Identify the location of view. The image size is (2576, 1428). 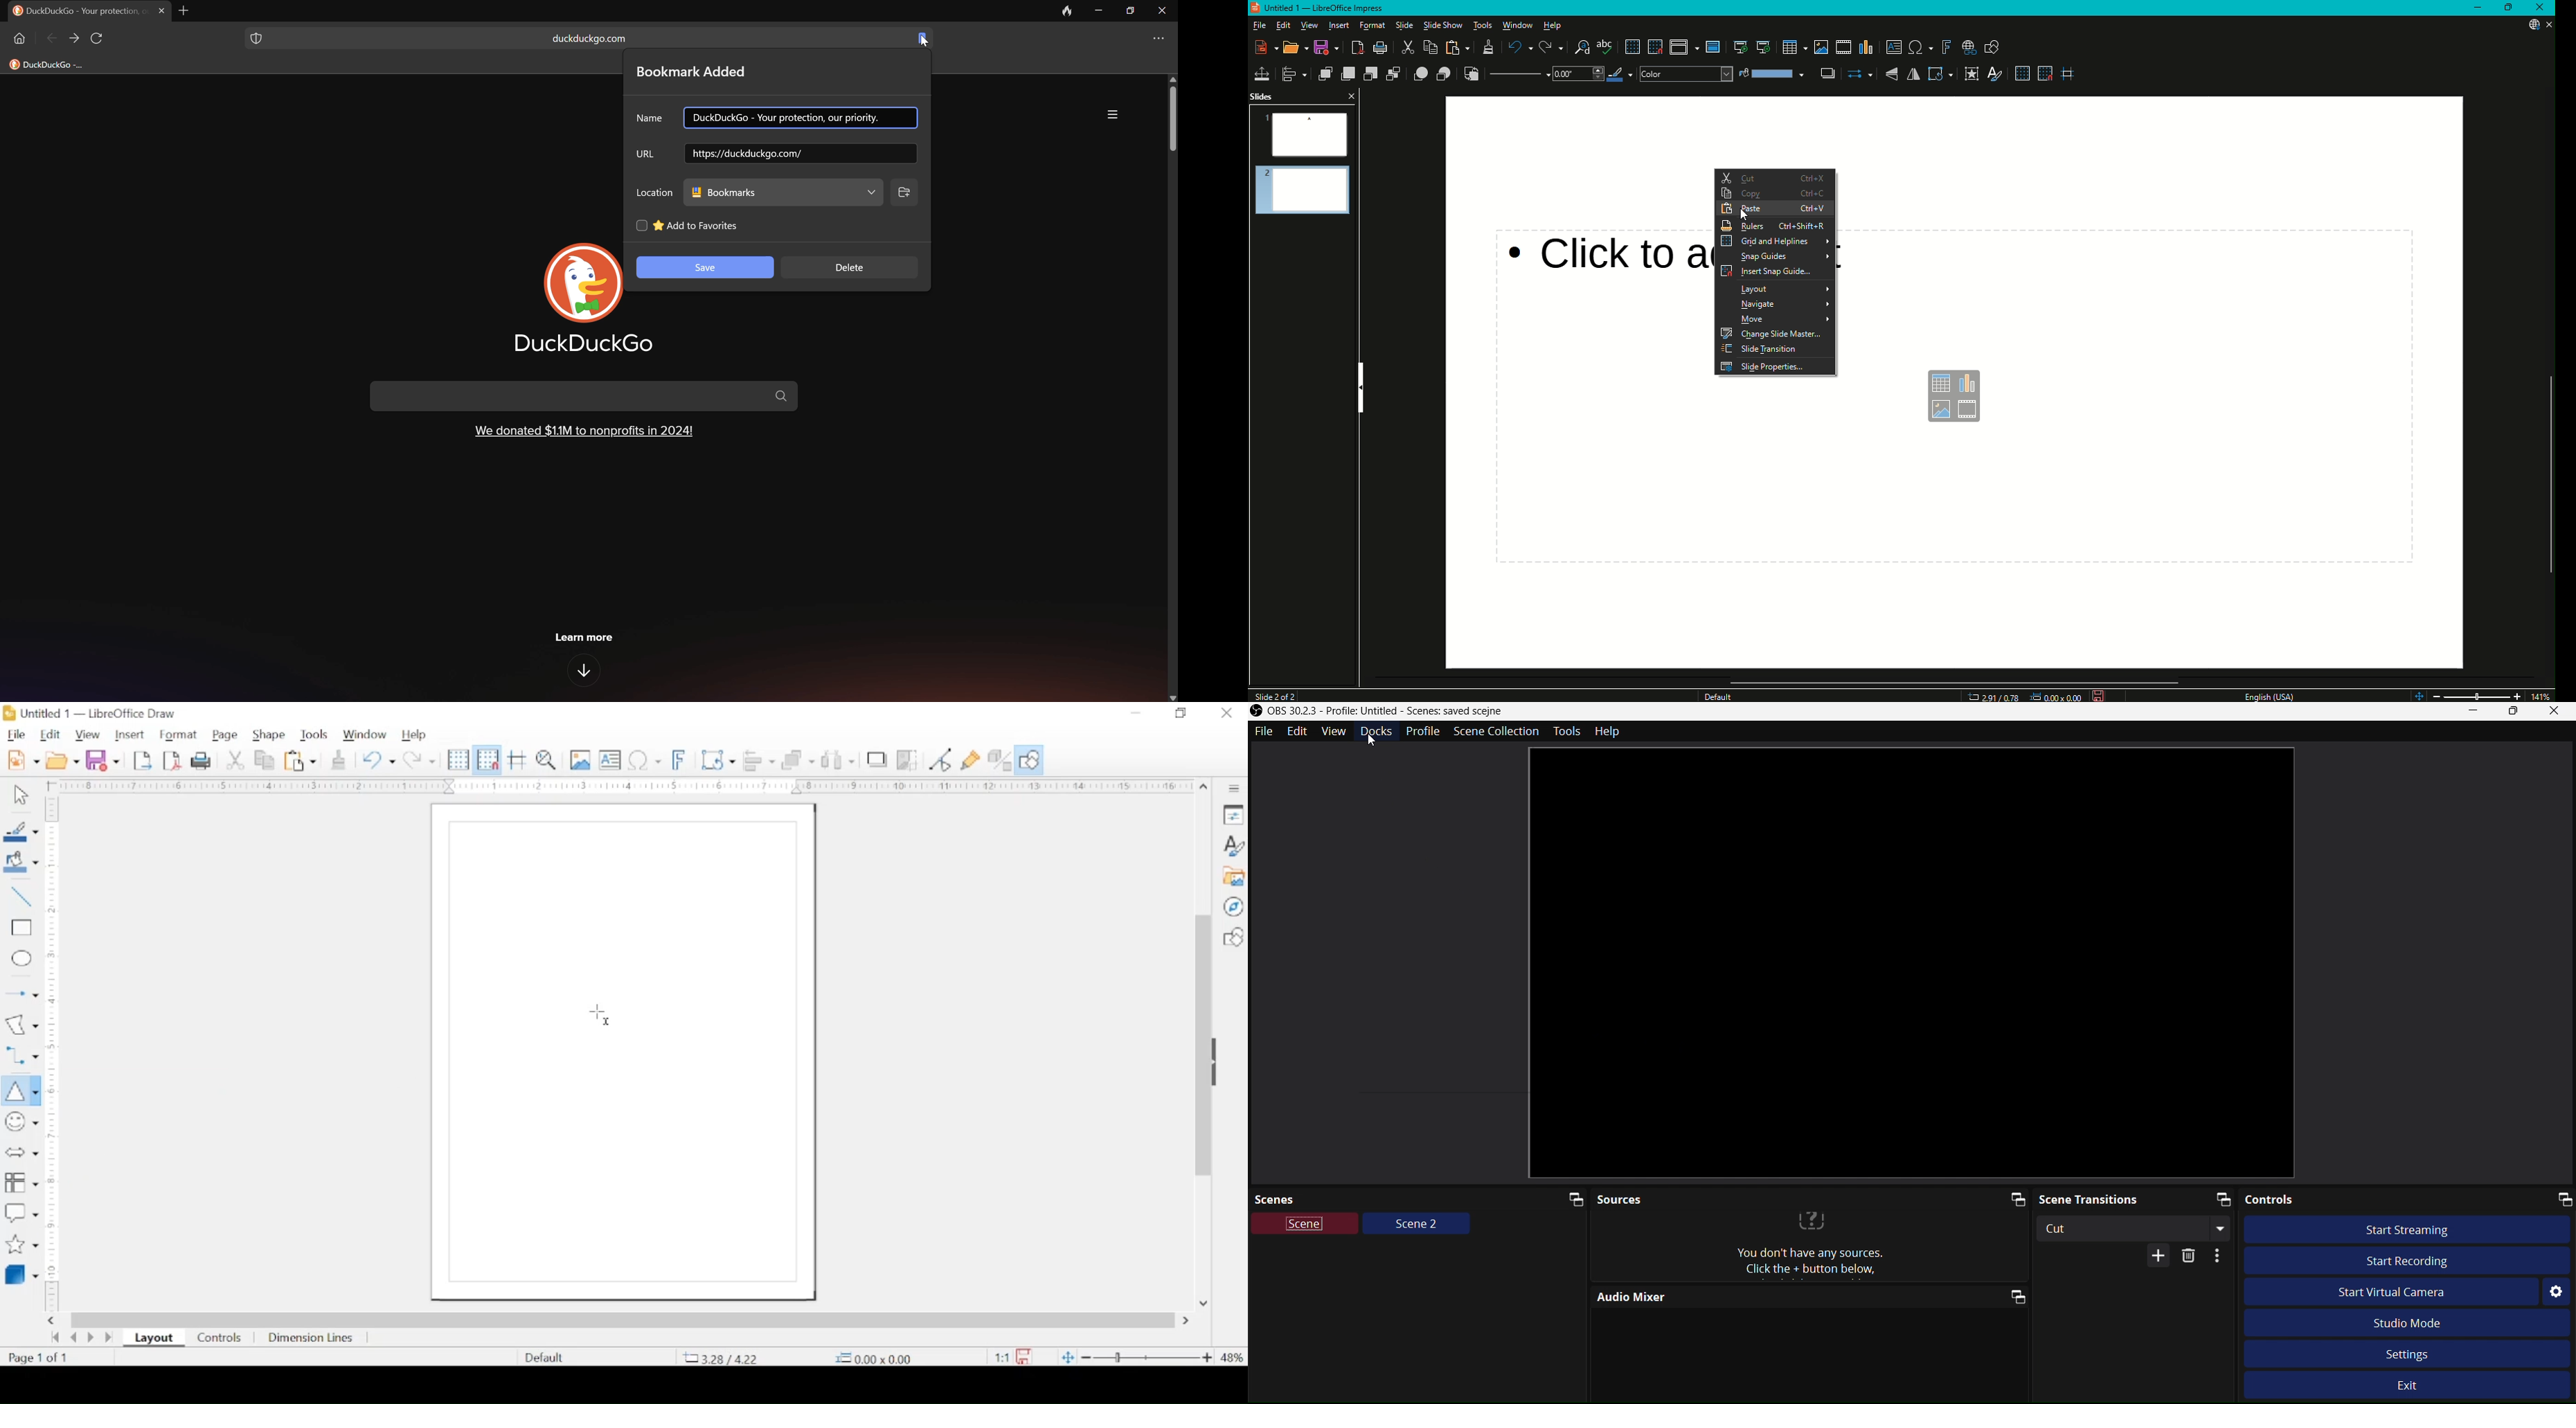
(89, 734).